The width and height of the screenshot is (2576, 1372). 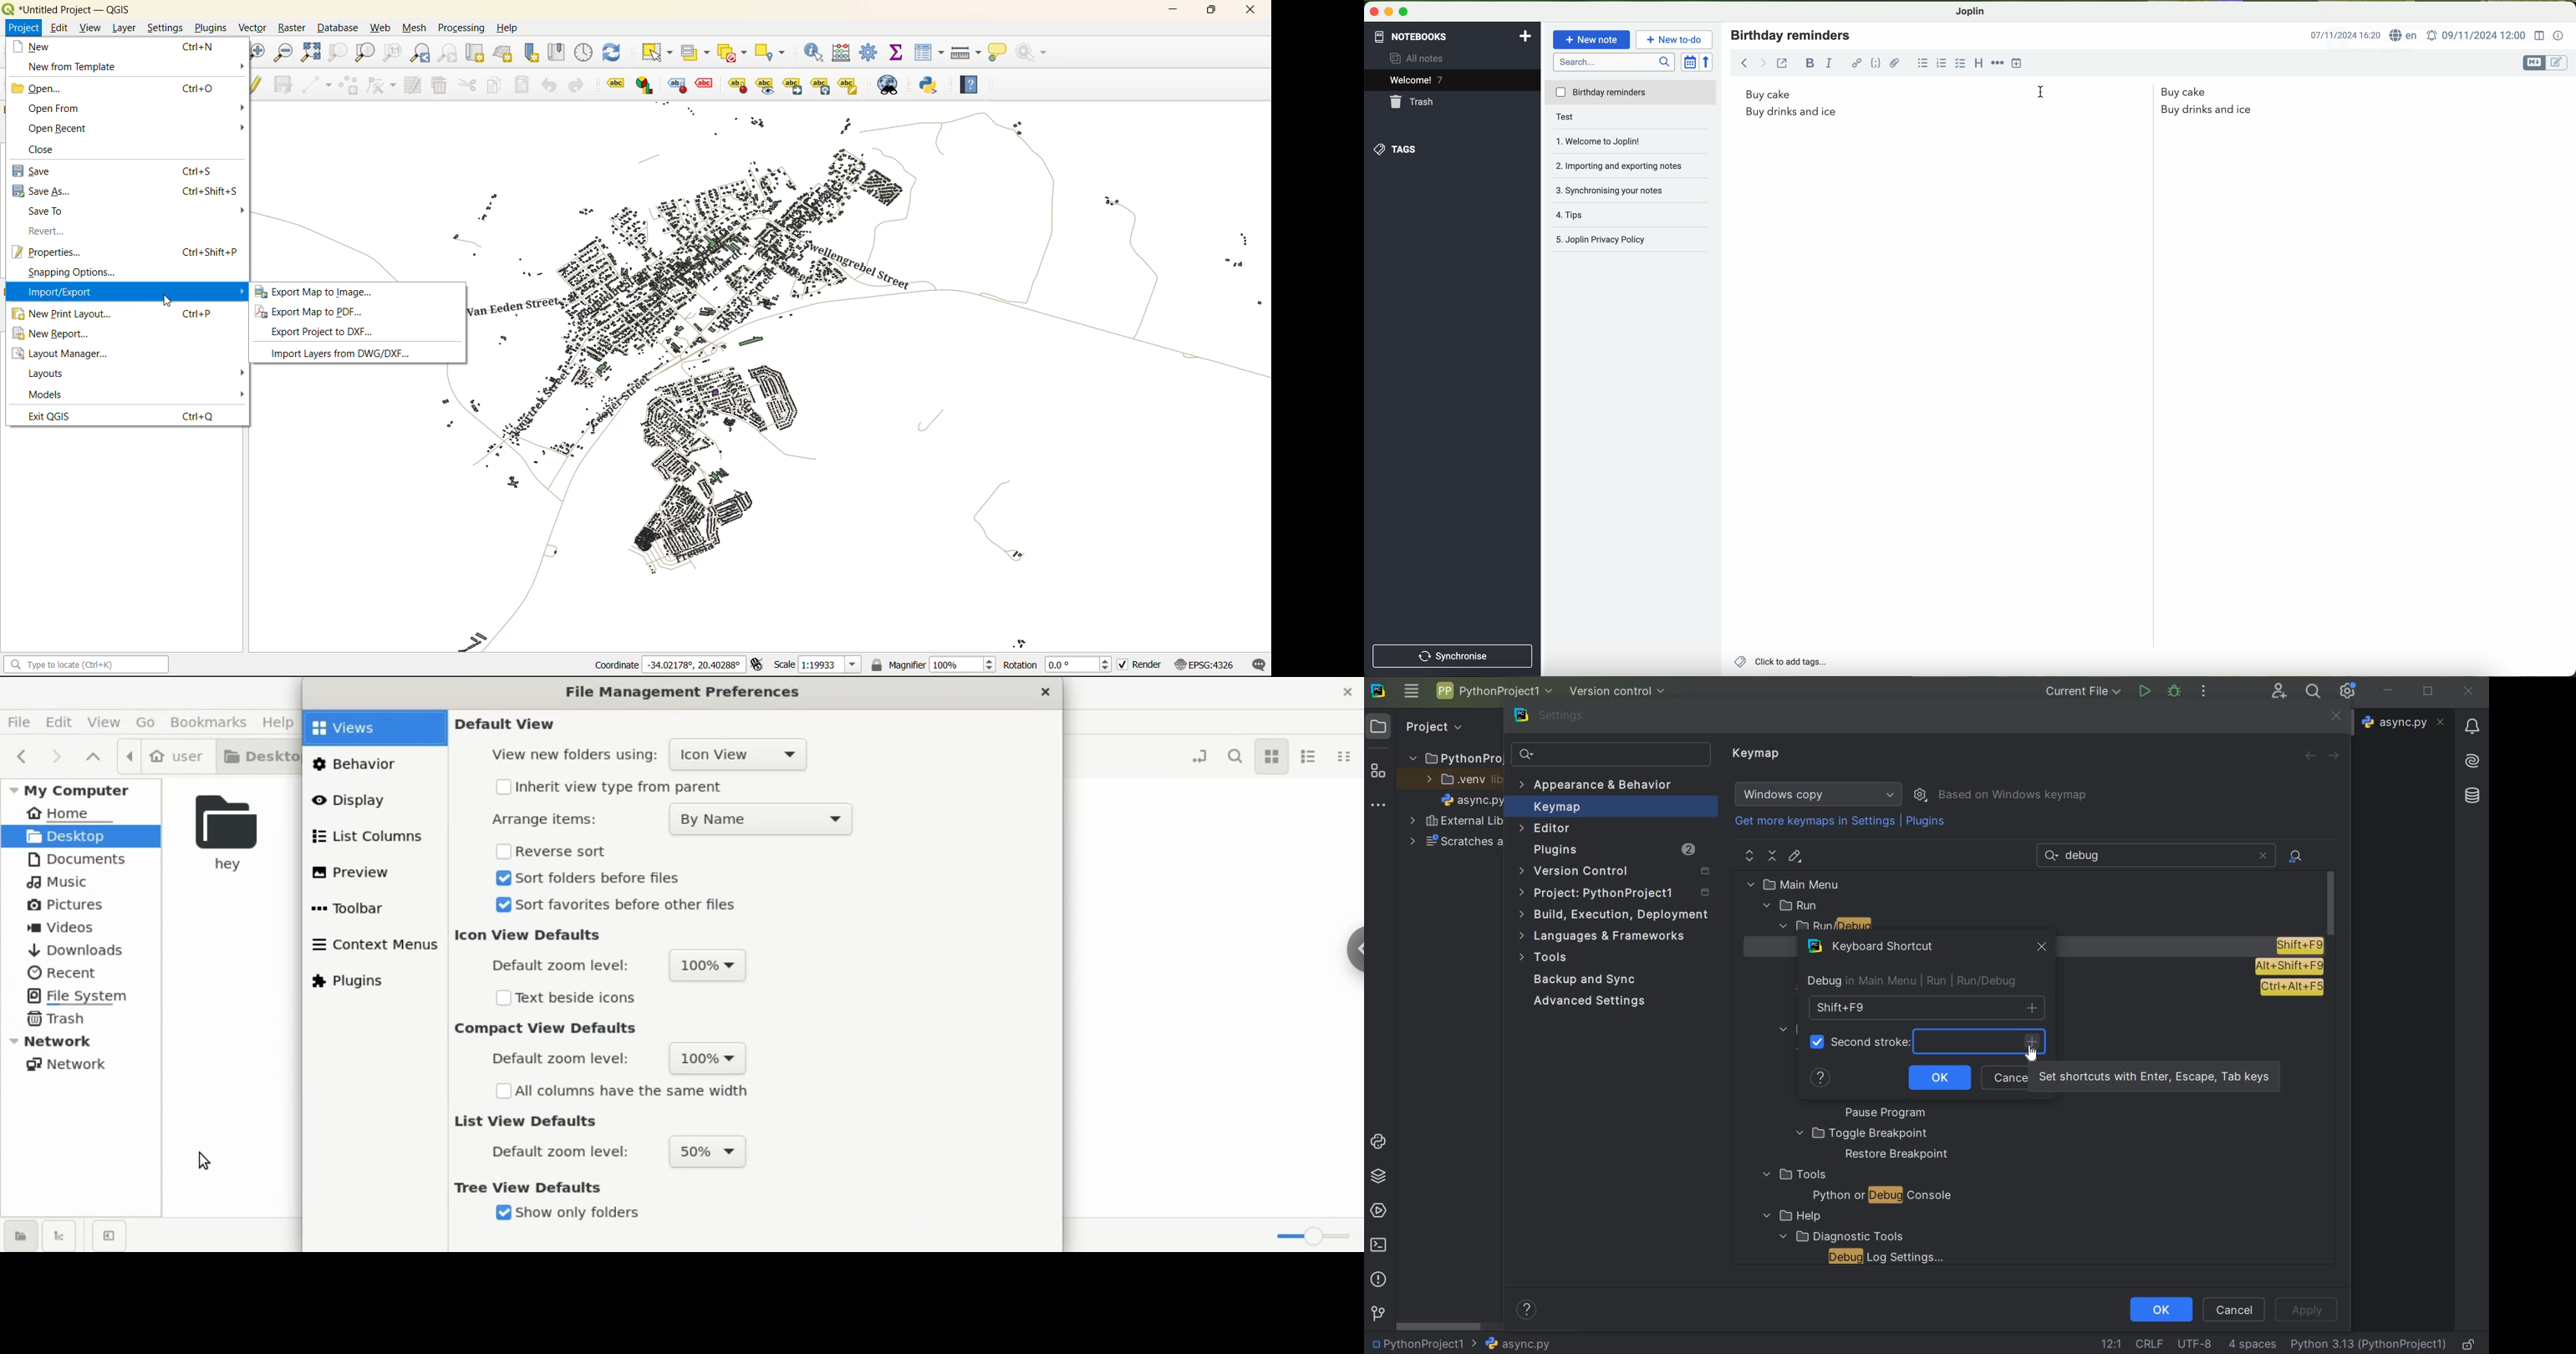 What do you see at coordinates (577, 999) in the screenshot?
I see `text beside checkbox` at bounding box center [577, 999].